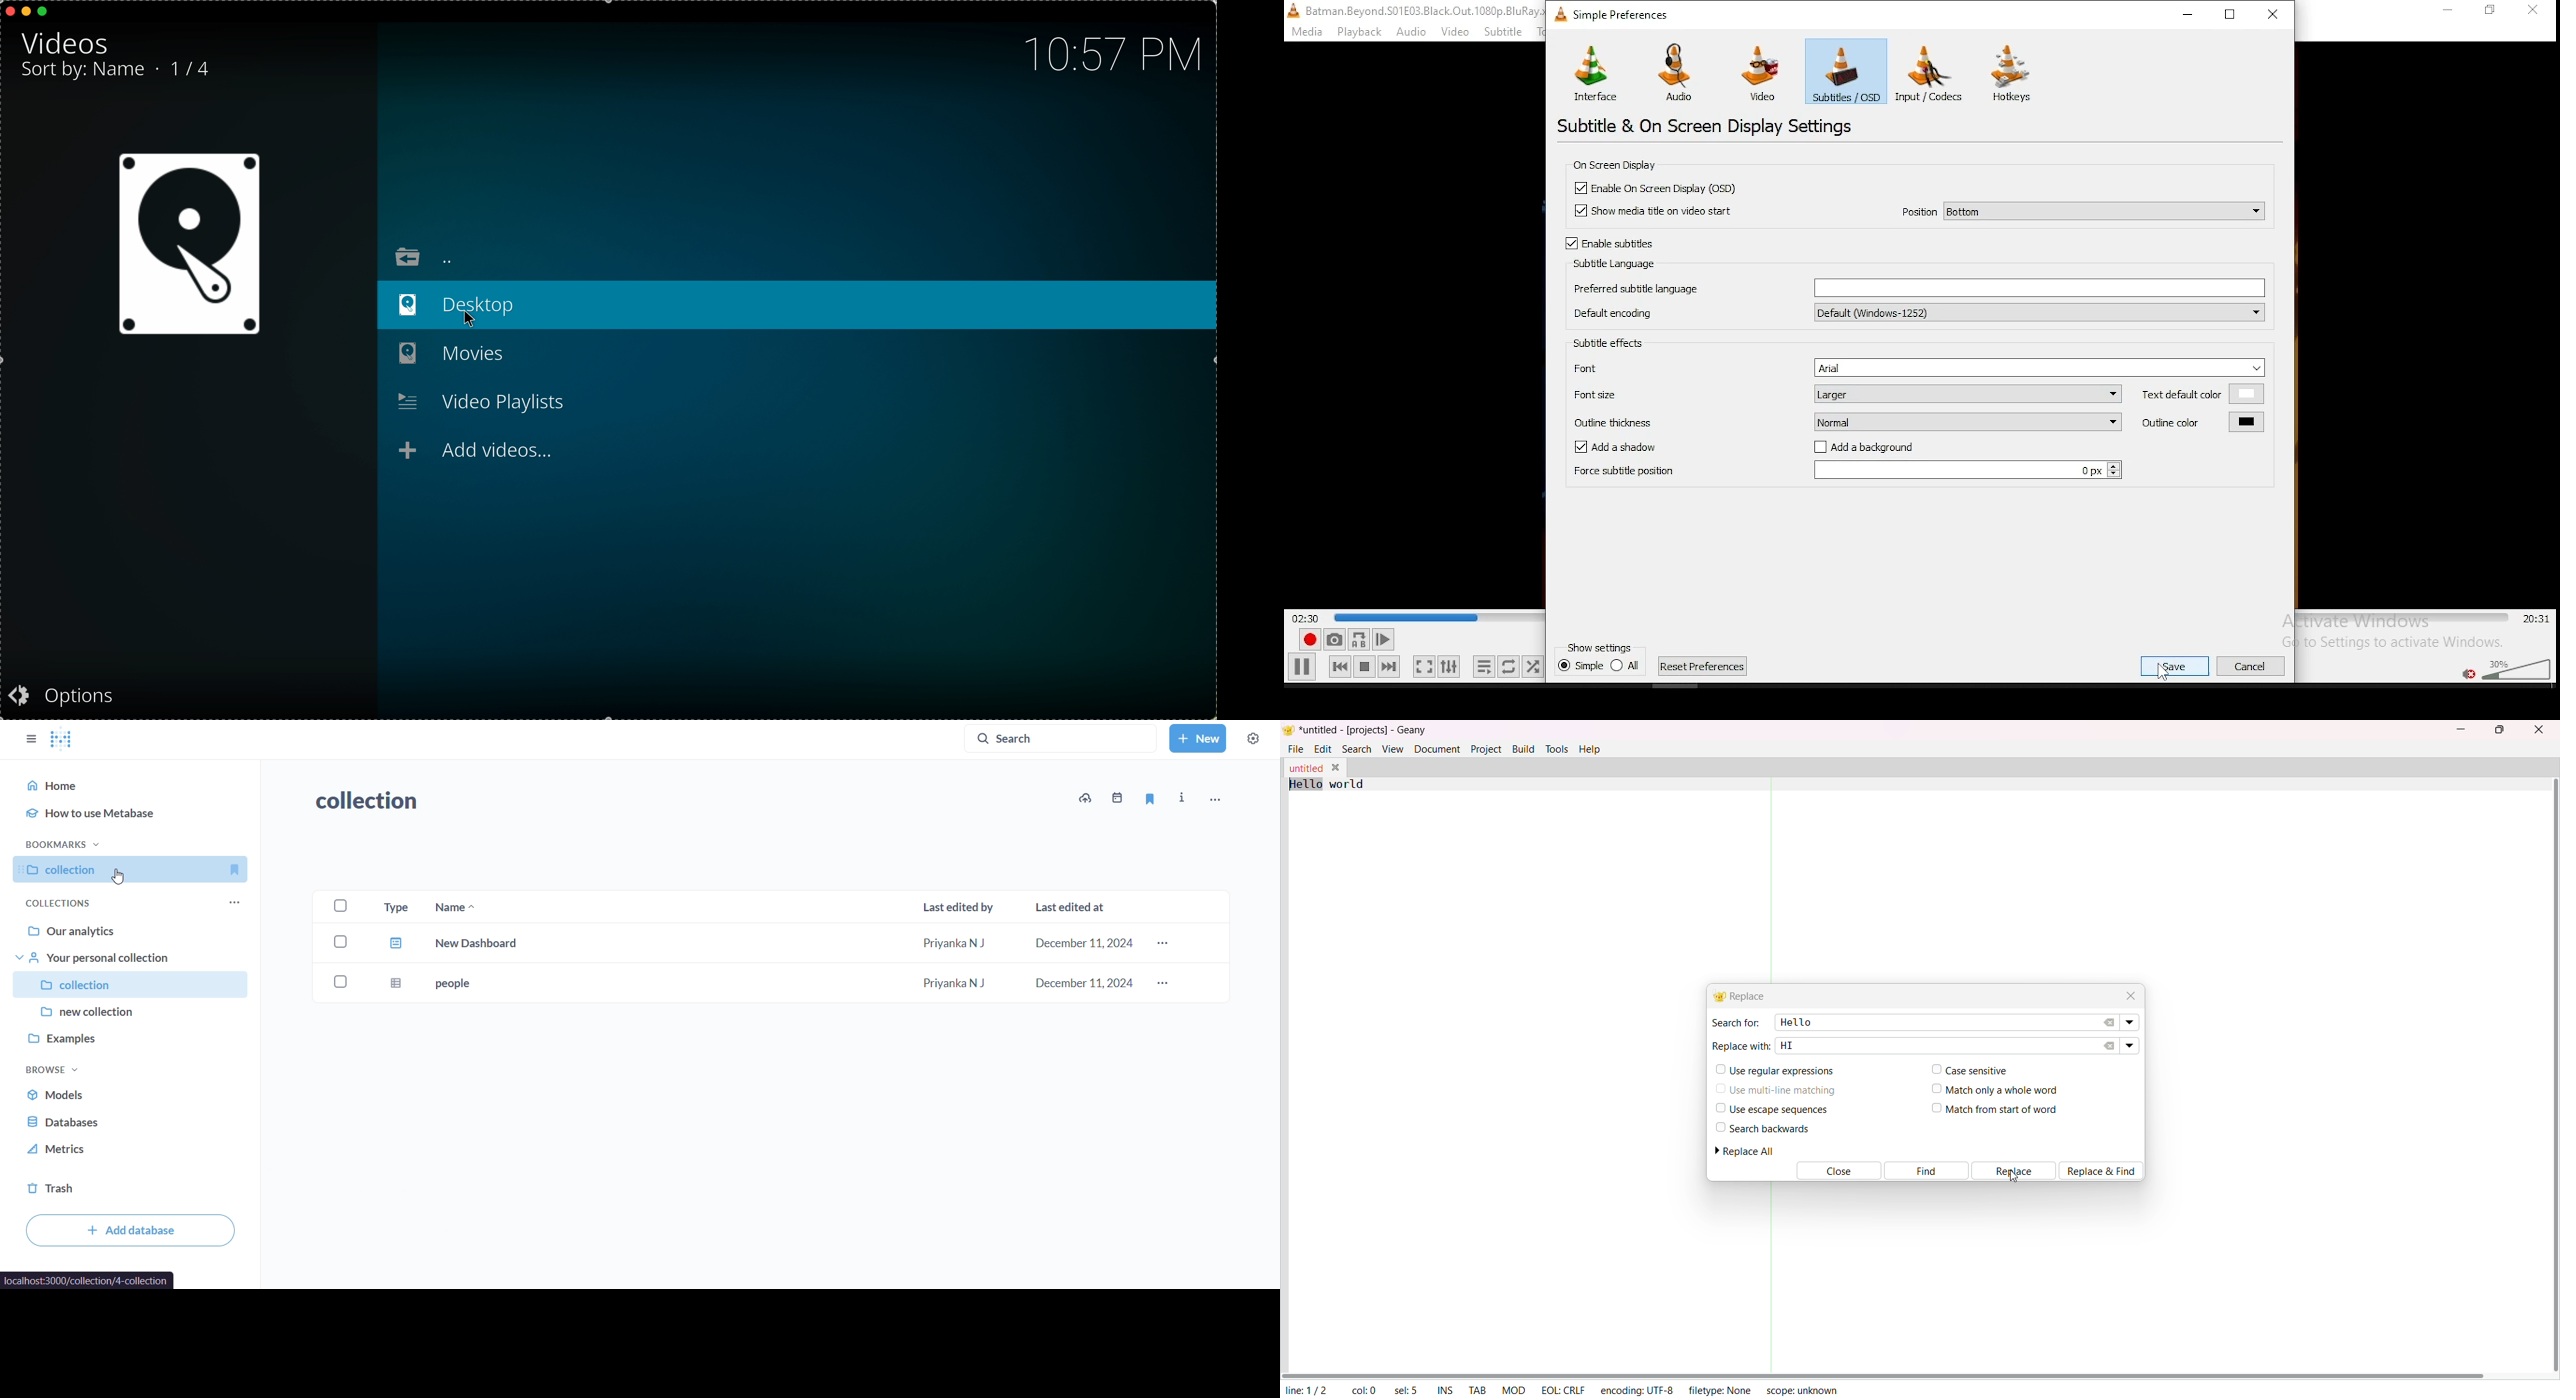 The width and height of the screenshot is (2576, 1400). I want to click on subtitle, so click(1501, 32).